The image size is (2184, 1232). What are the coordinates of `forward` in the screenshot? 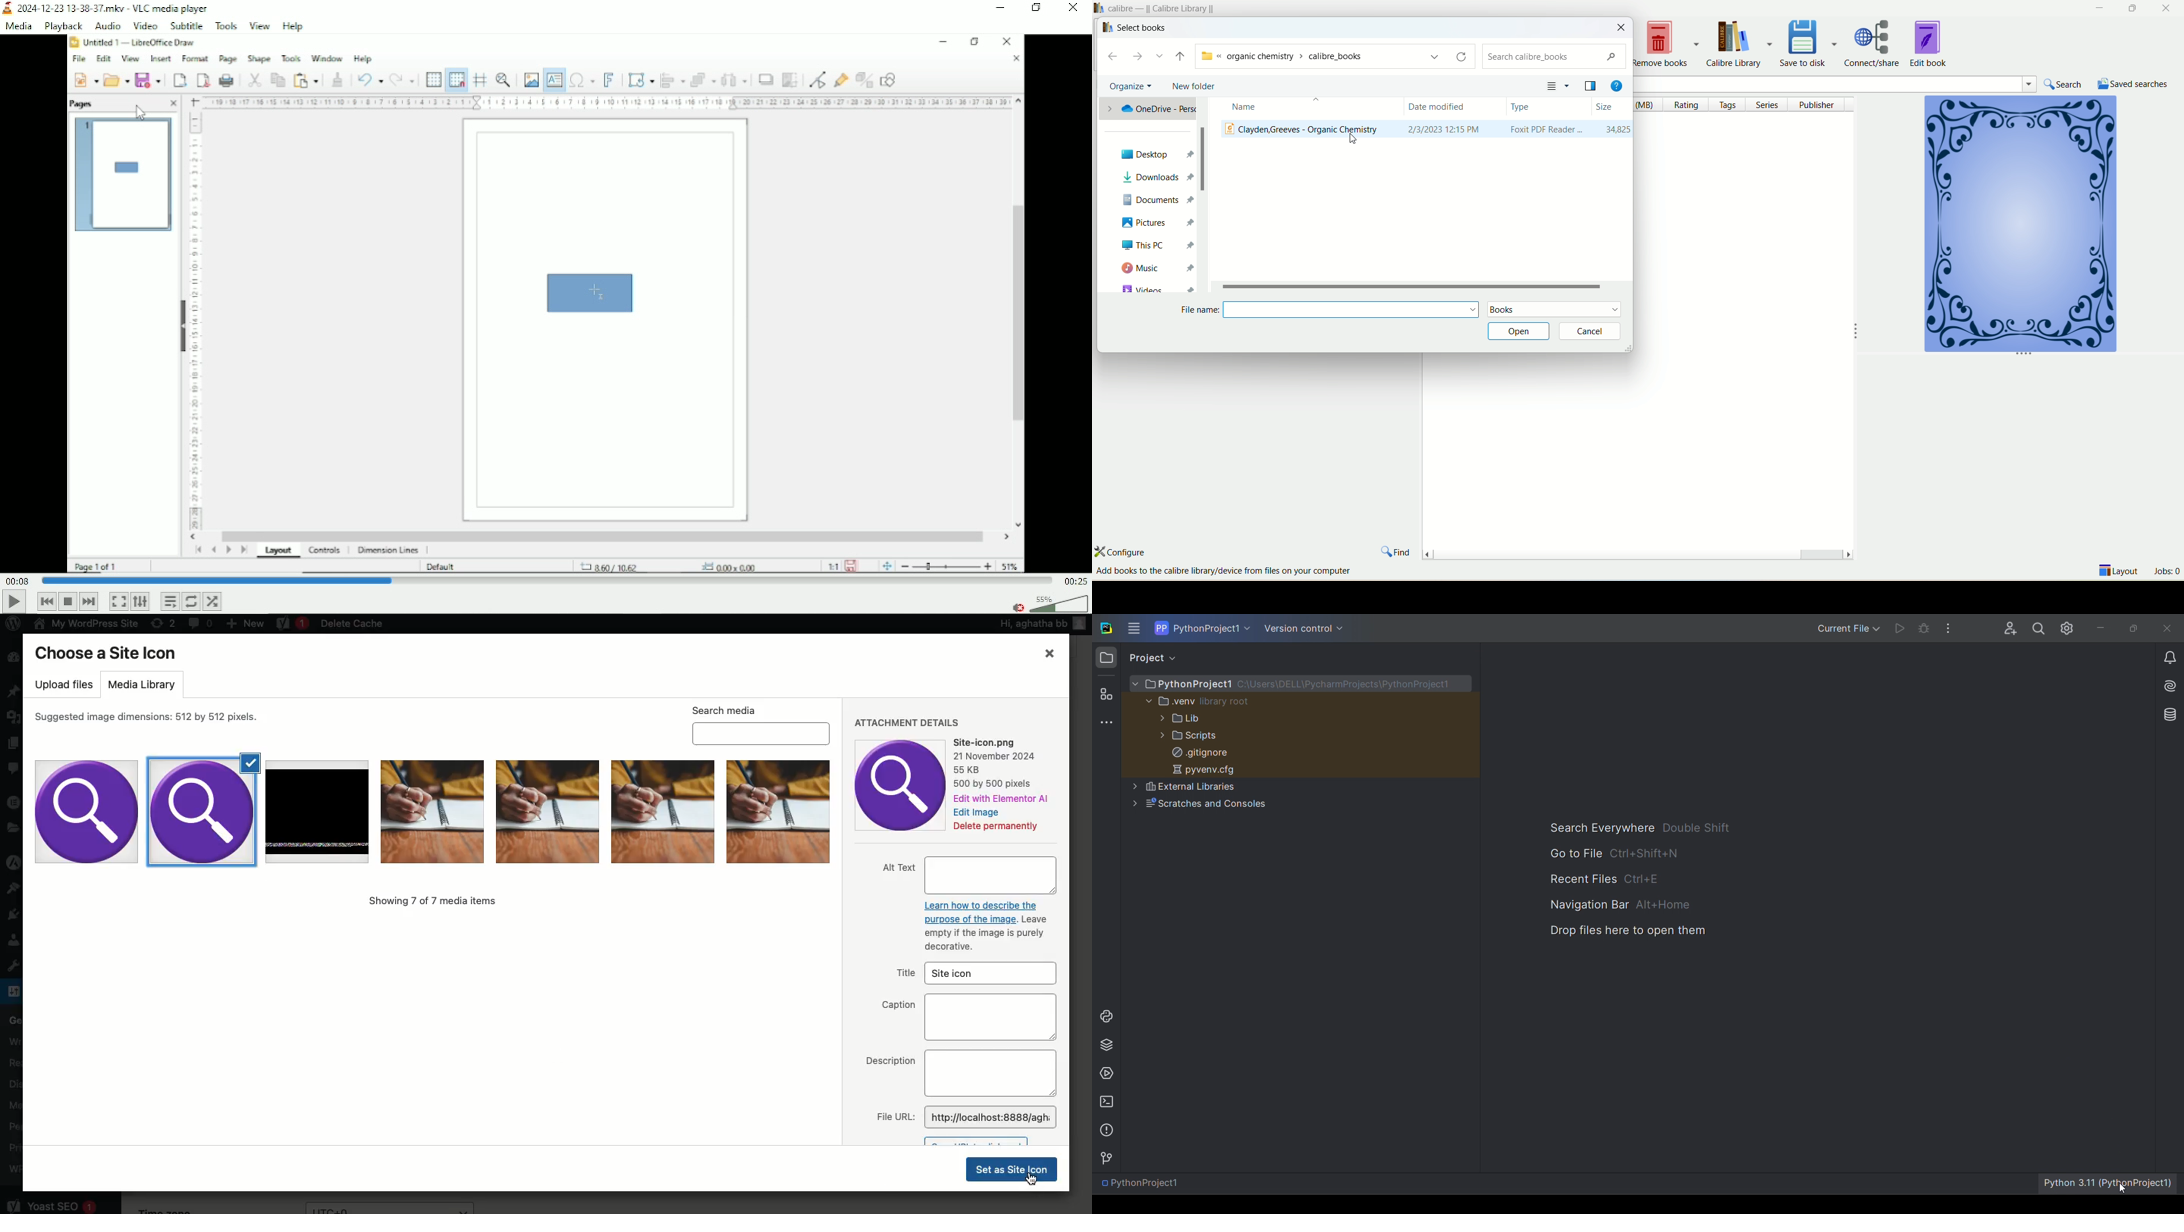 It's located at (1142, 57).